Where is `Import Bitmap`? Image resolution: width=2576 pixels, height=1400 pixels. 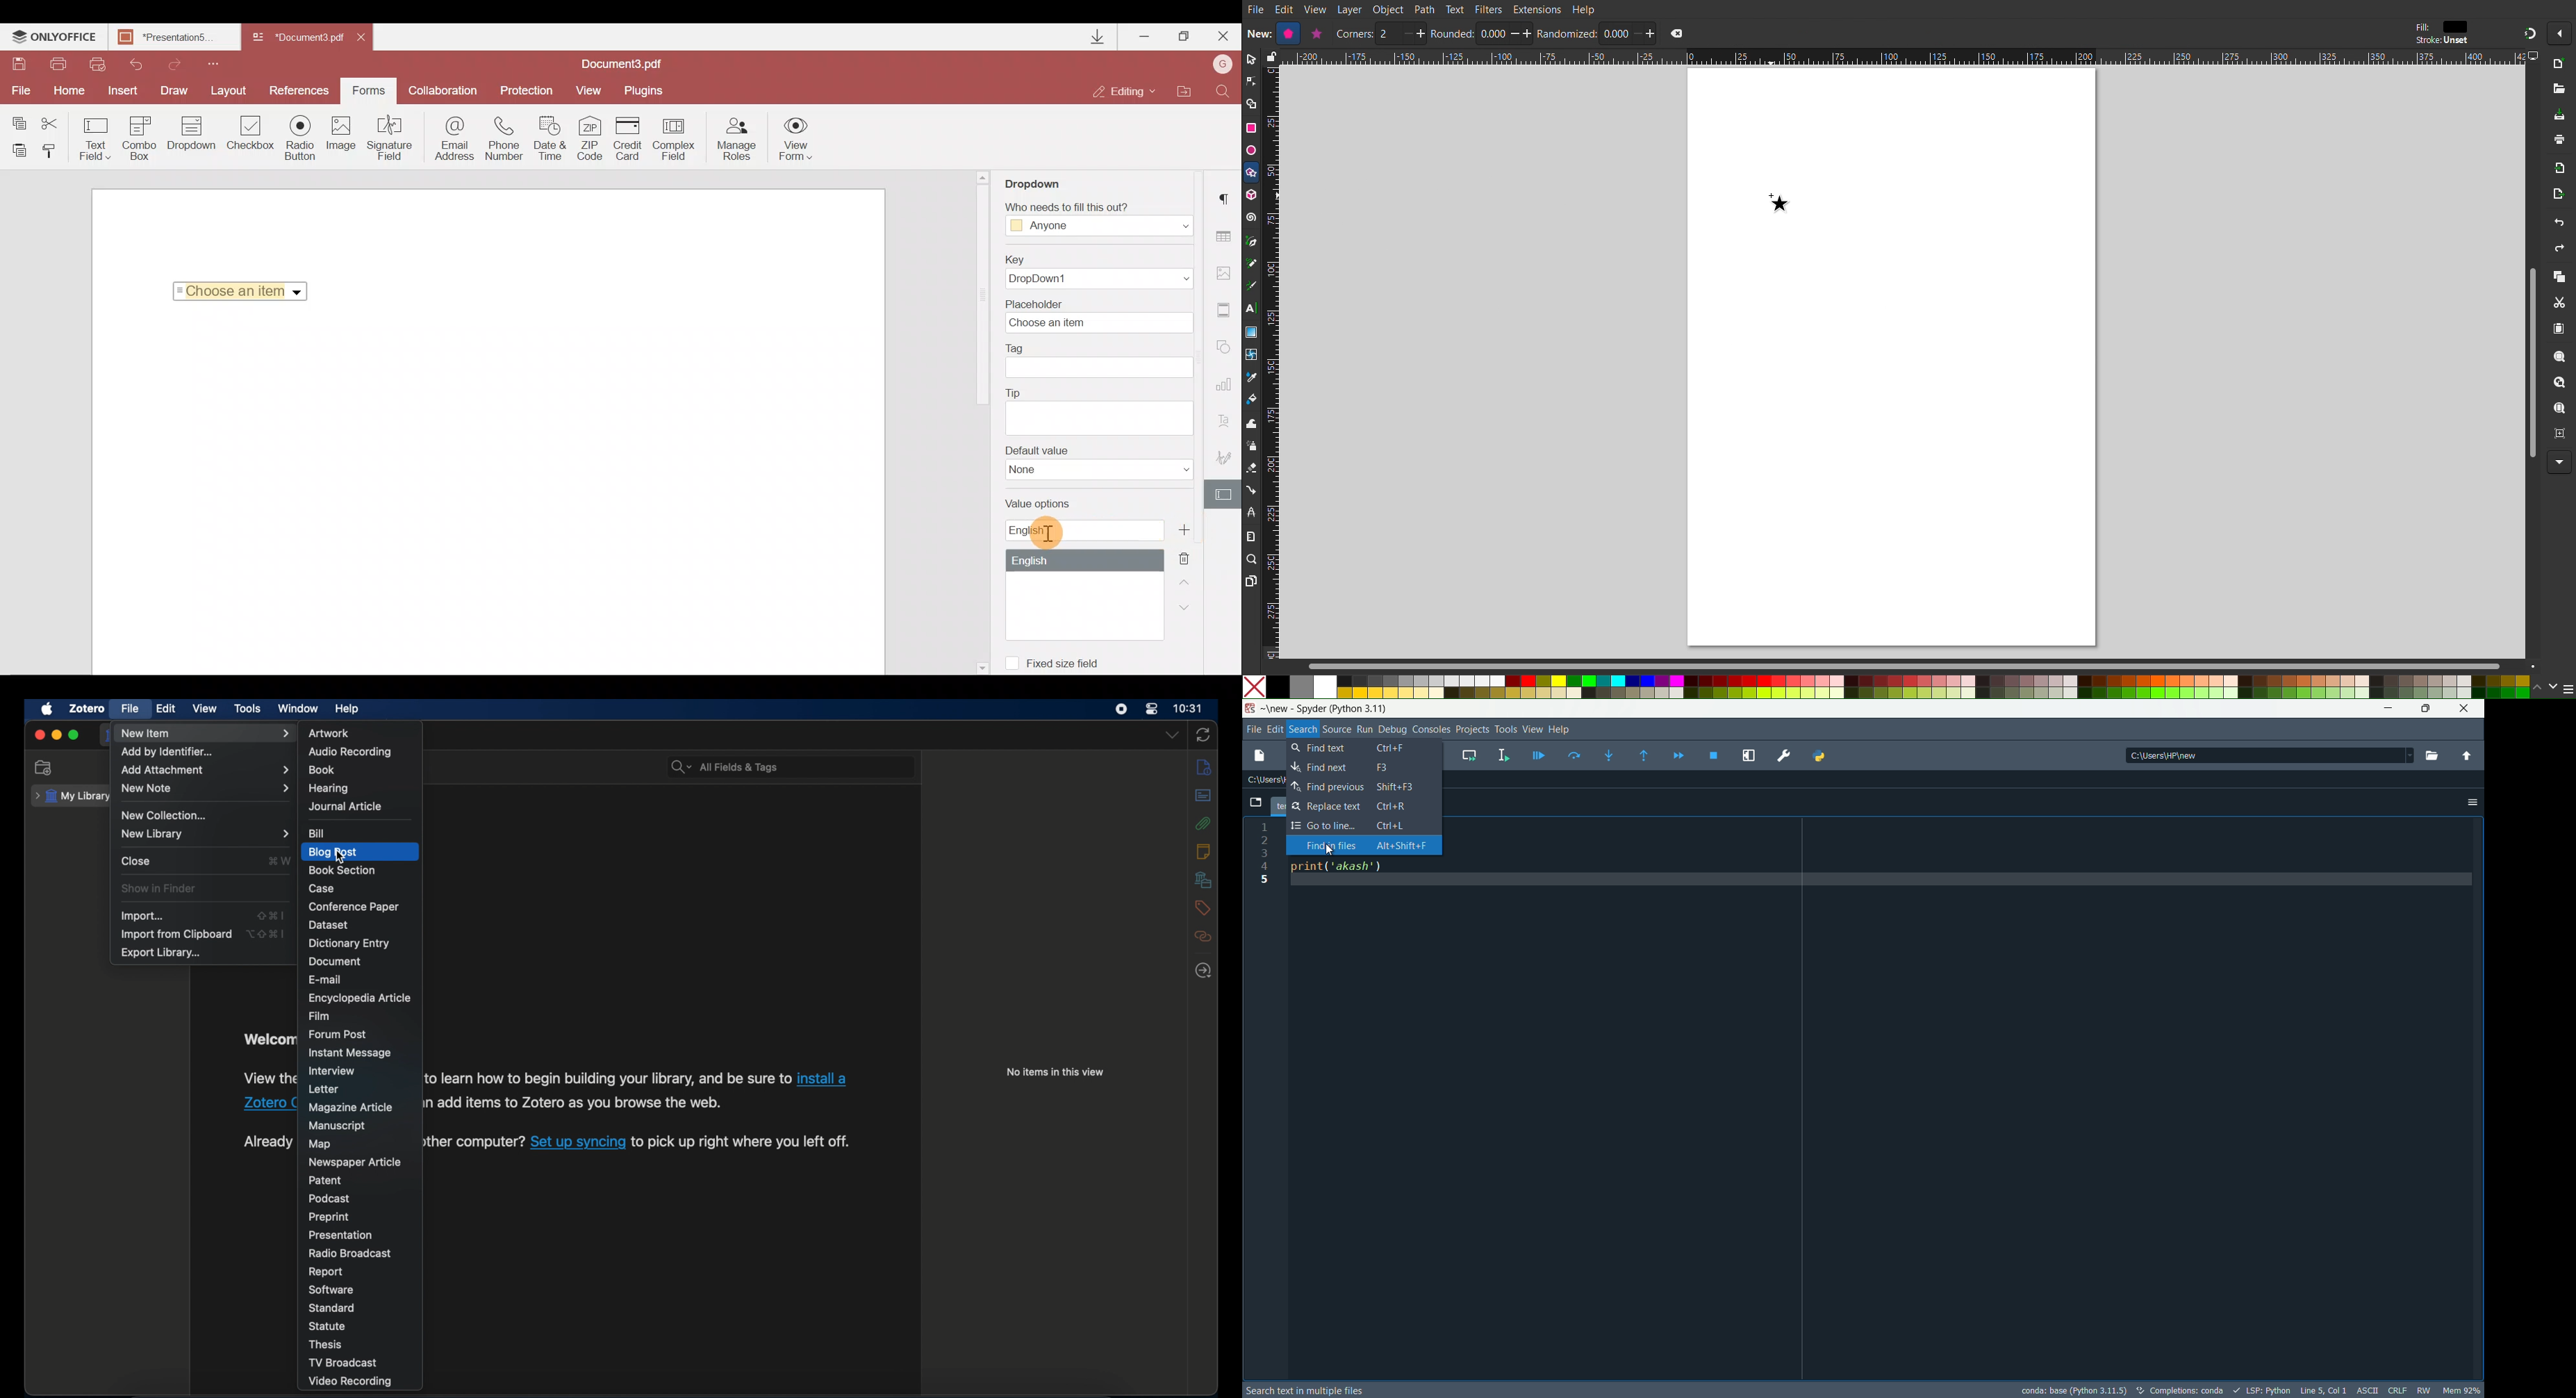 Import Bitmap is located at coordinates (2560, 171).